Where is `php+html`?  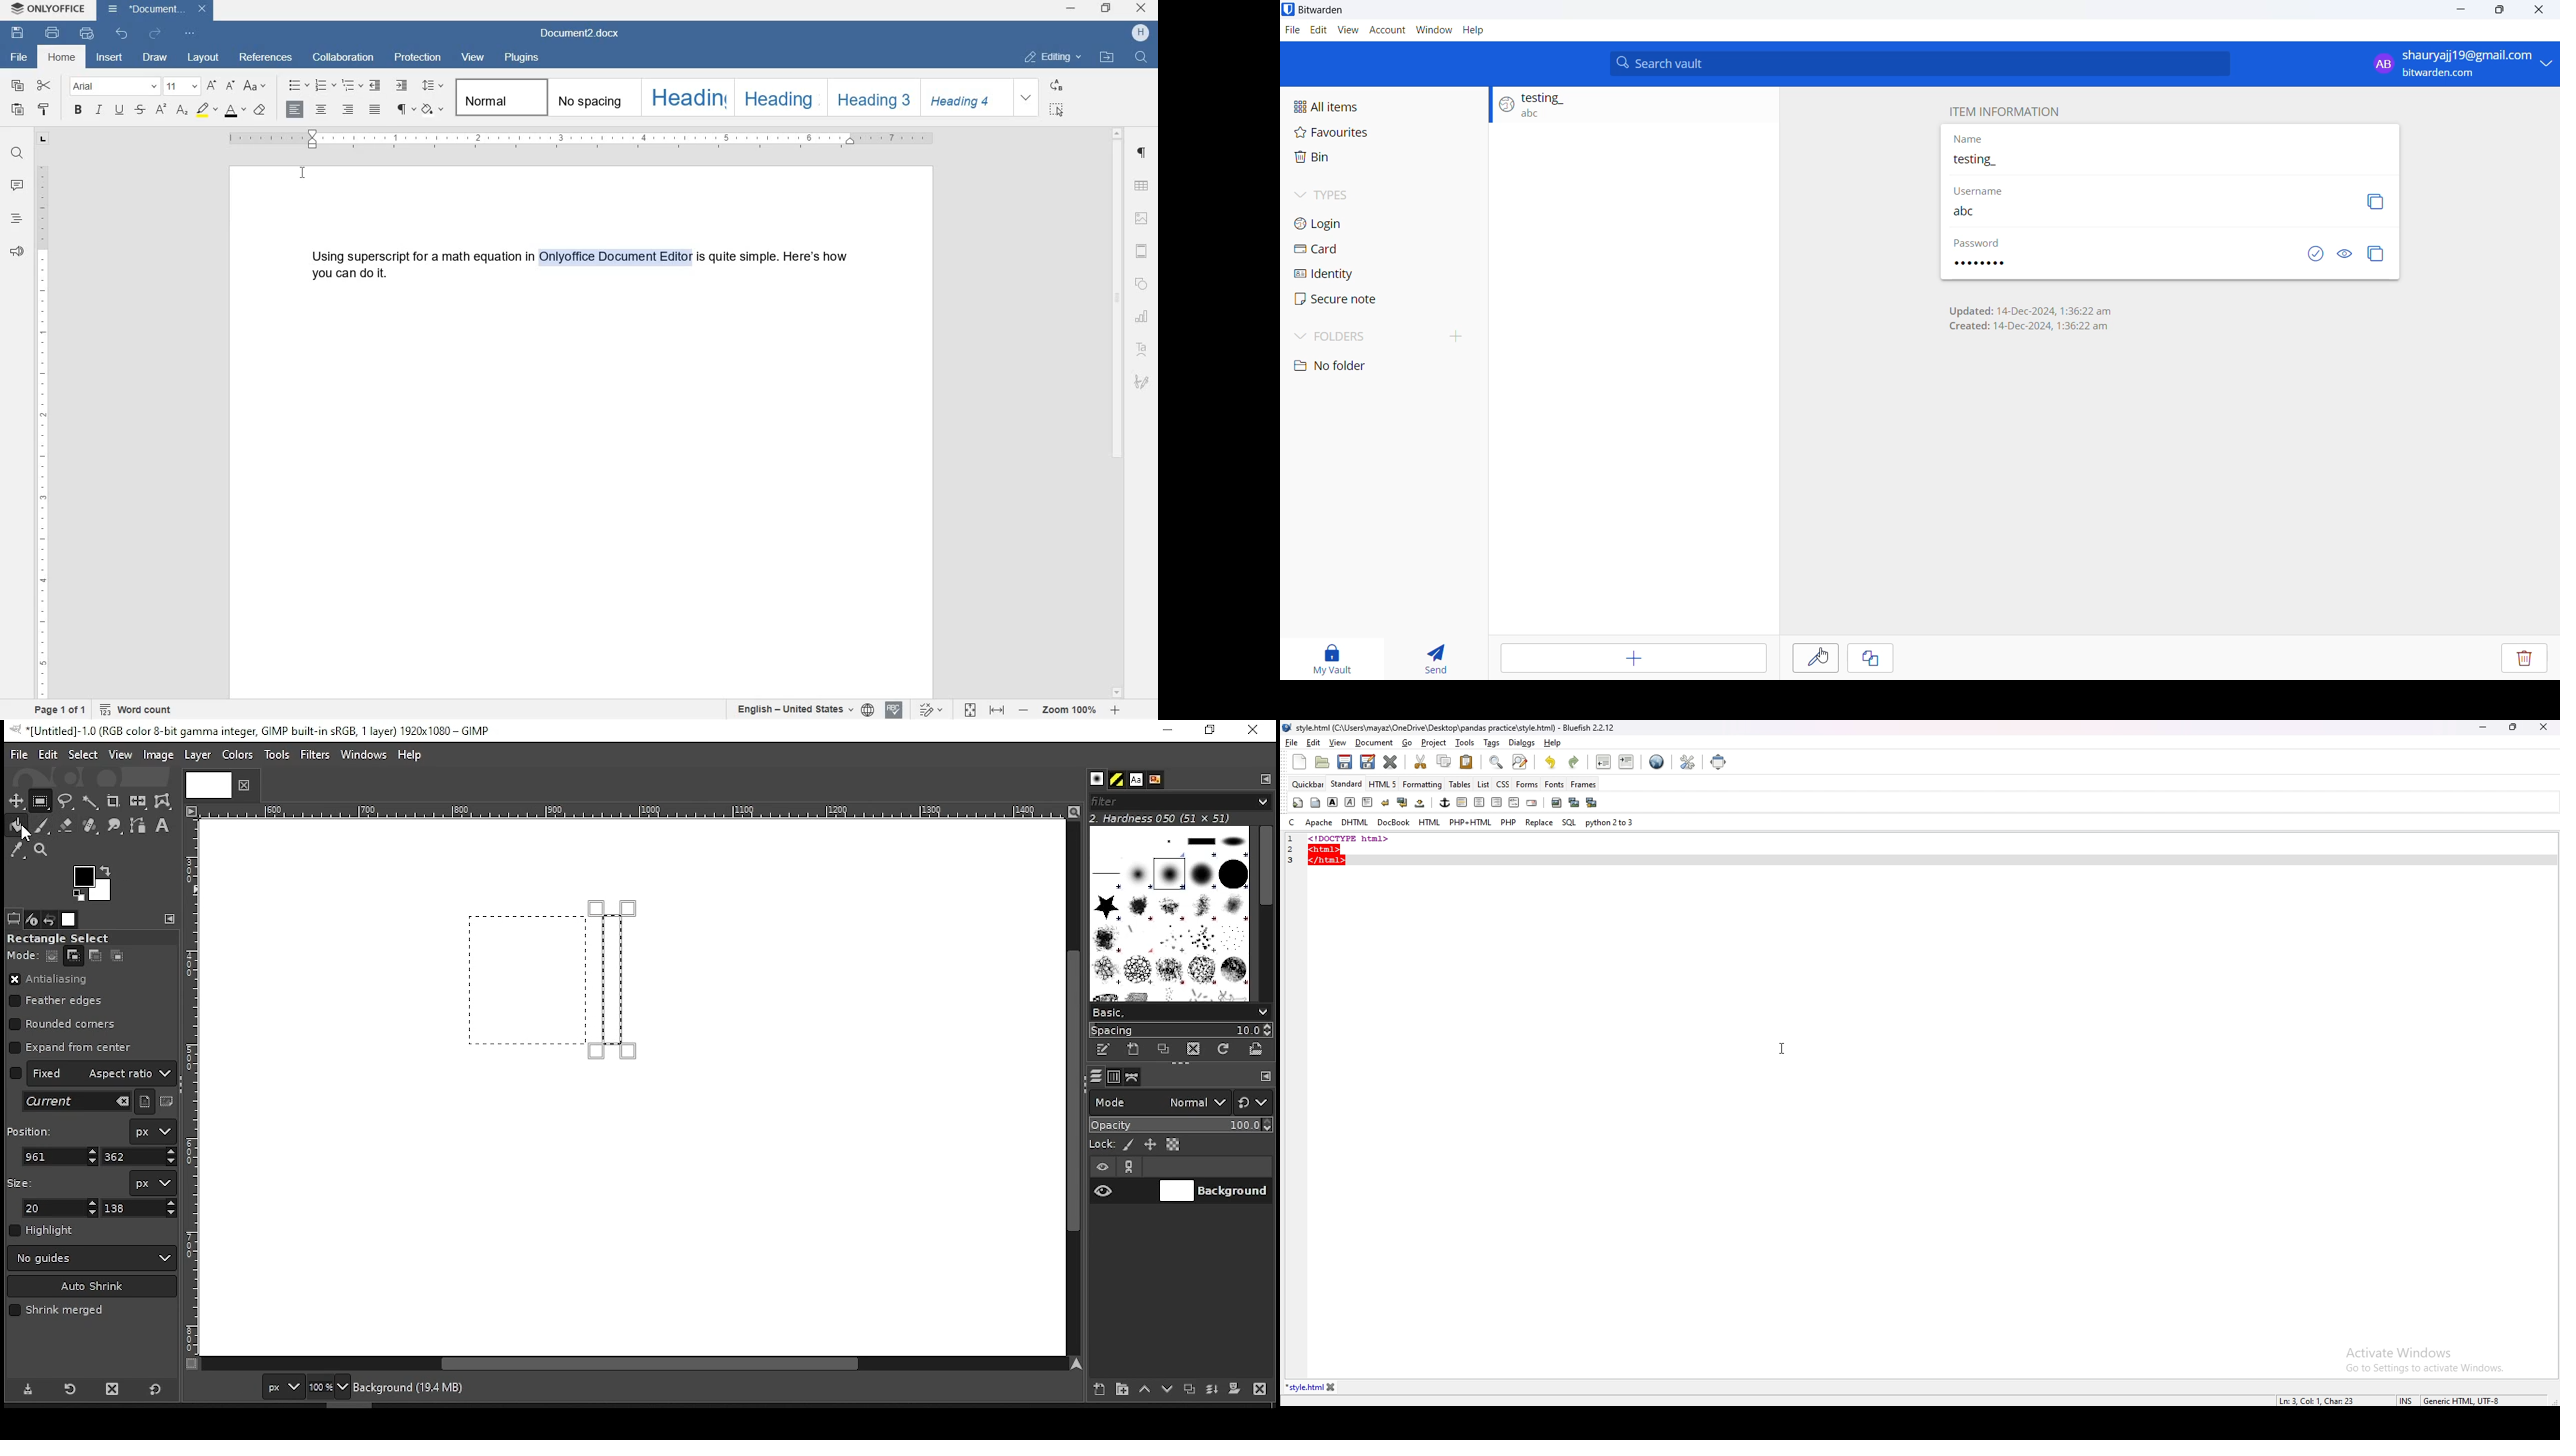
php+html is located at coordinates (1471, 823).